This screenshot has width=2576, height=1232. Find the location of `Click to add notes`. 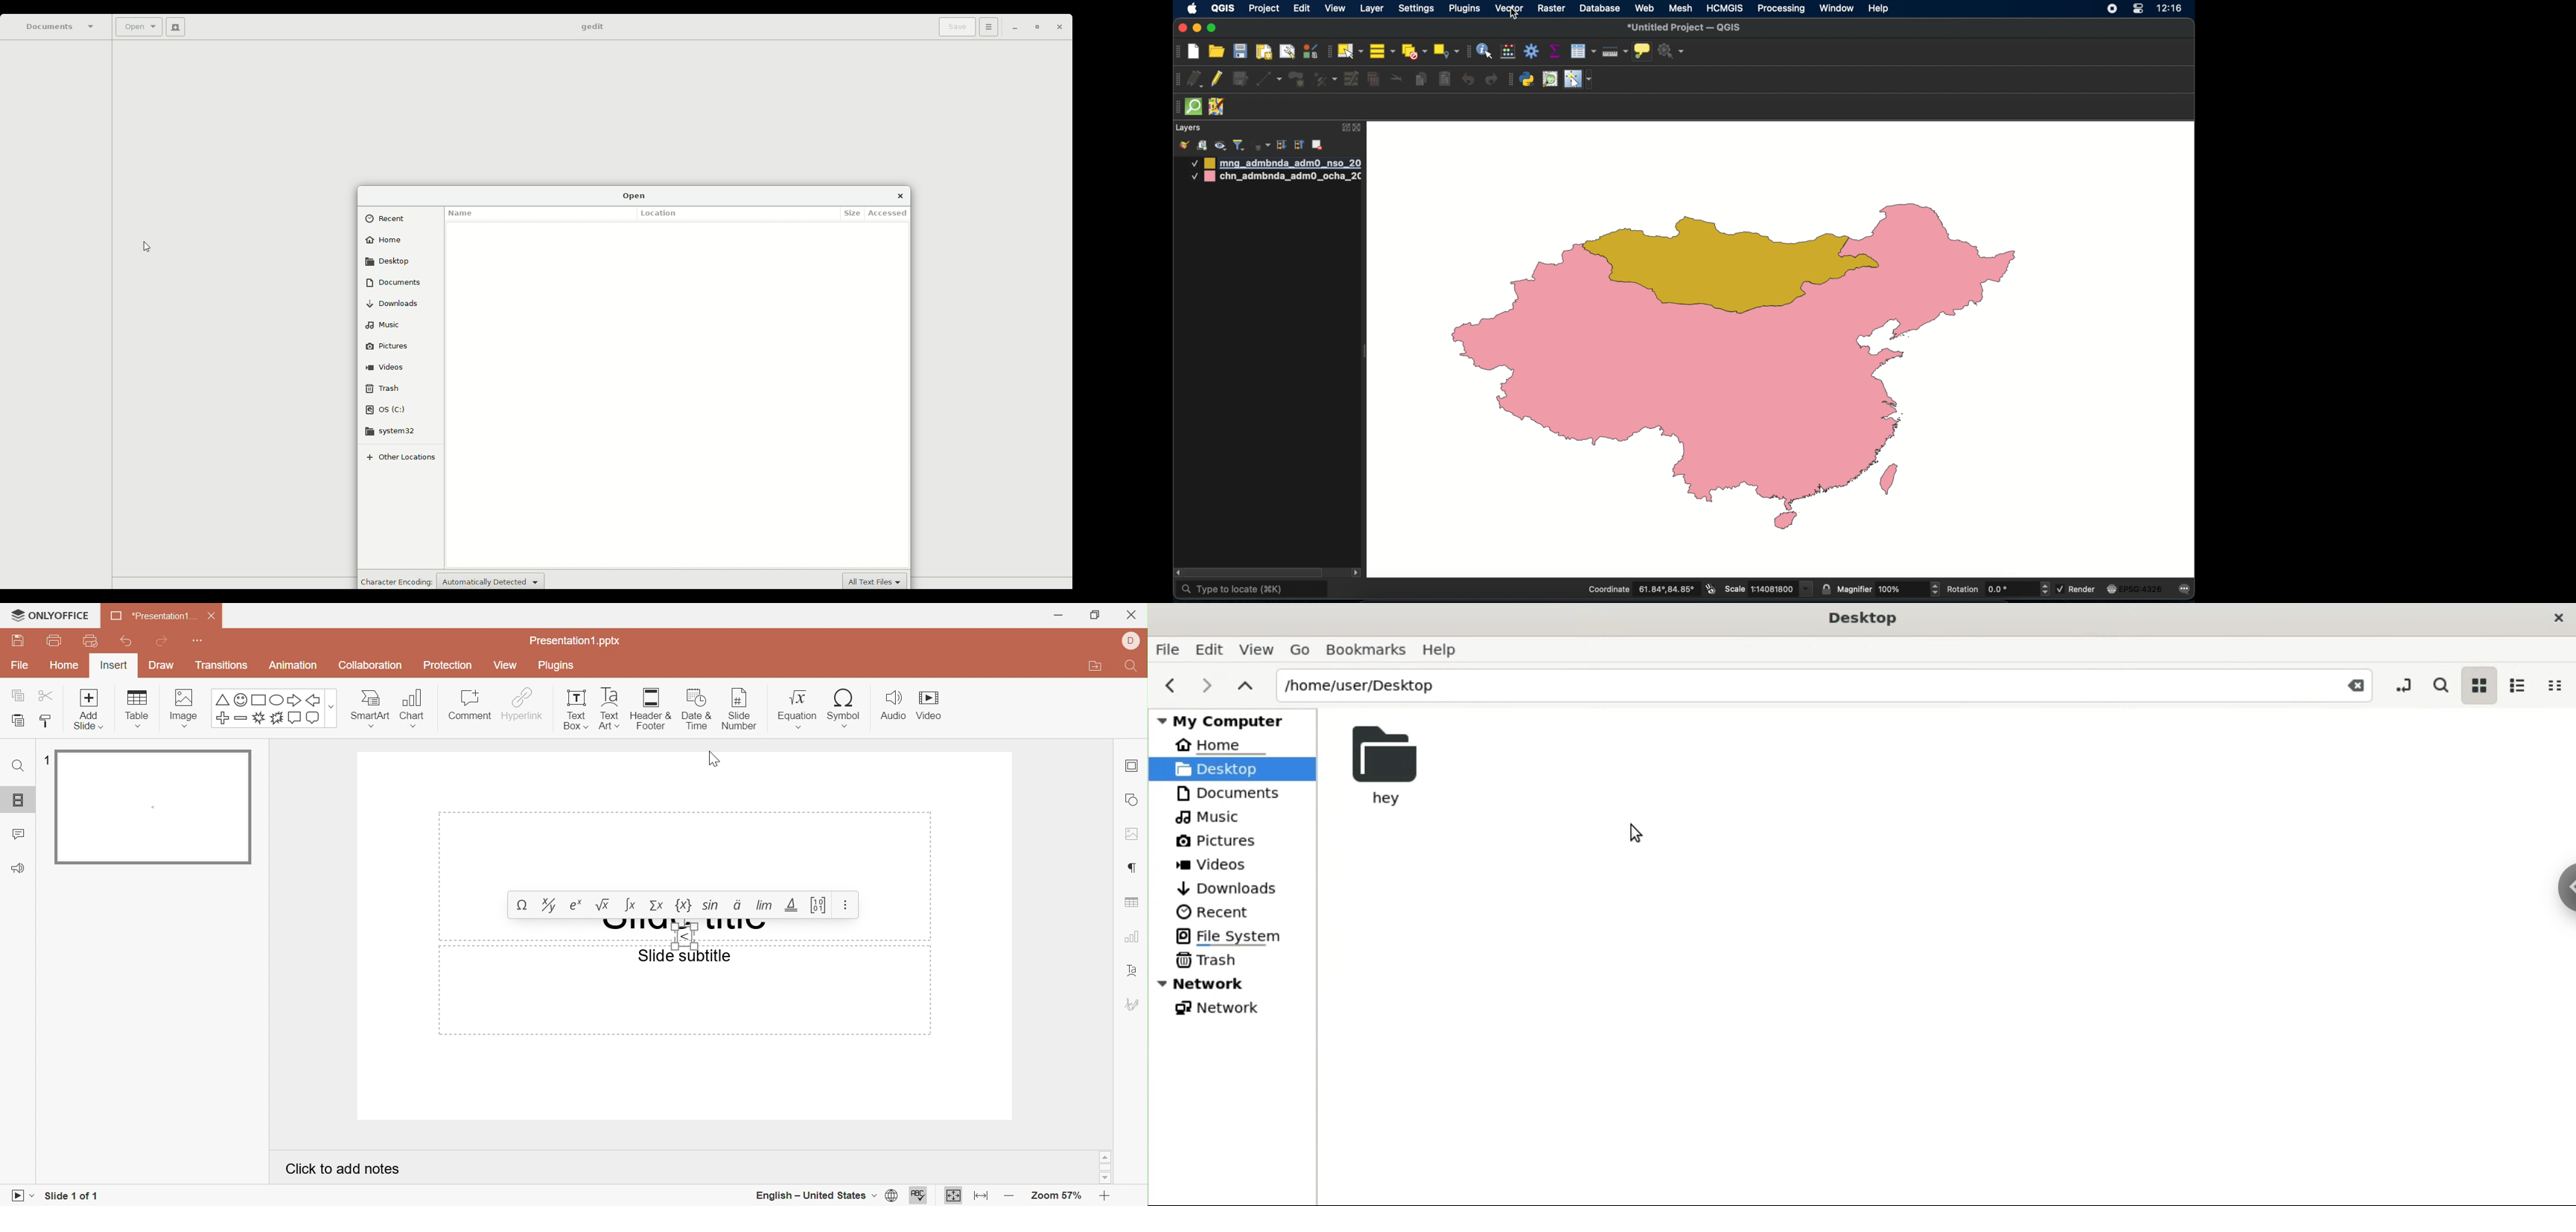

Click to add notes is located at coordinates (341, 1168).